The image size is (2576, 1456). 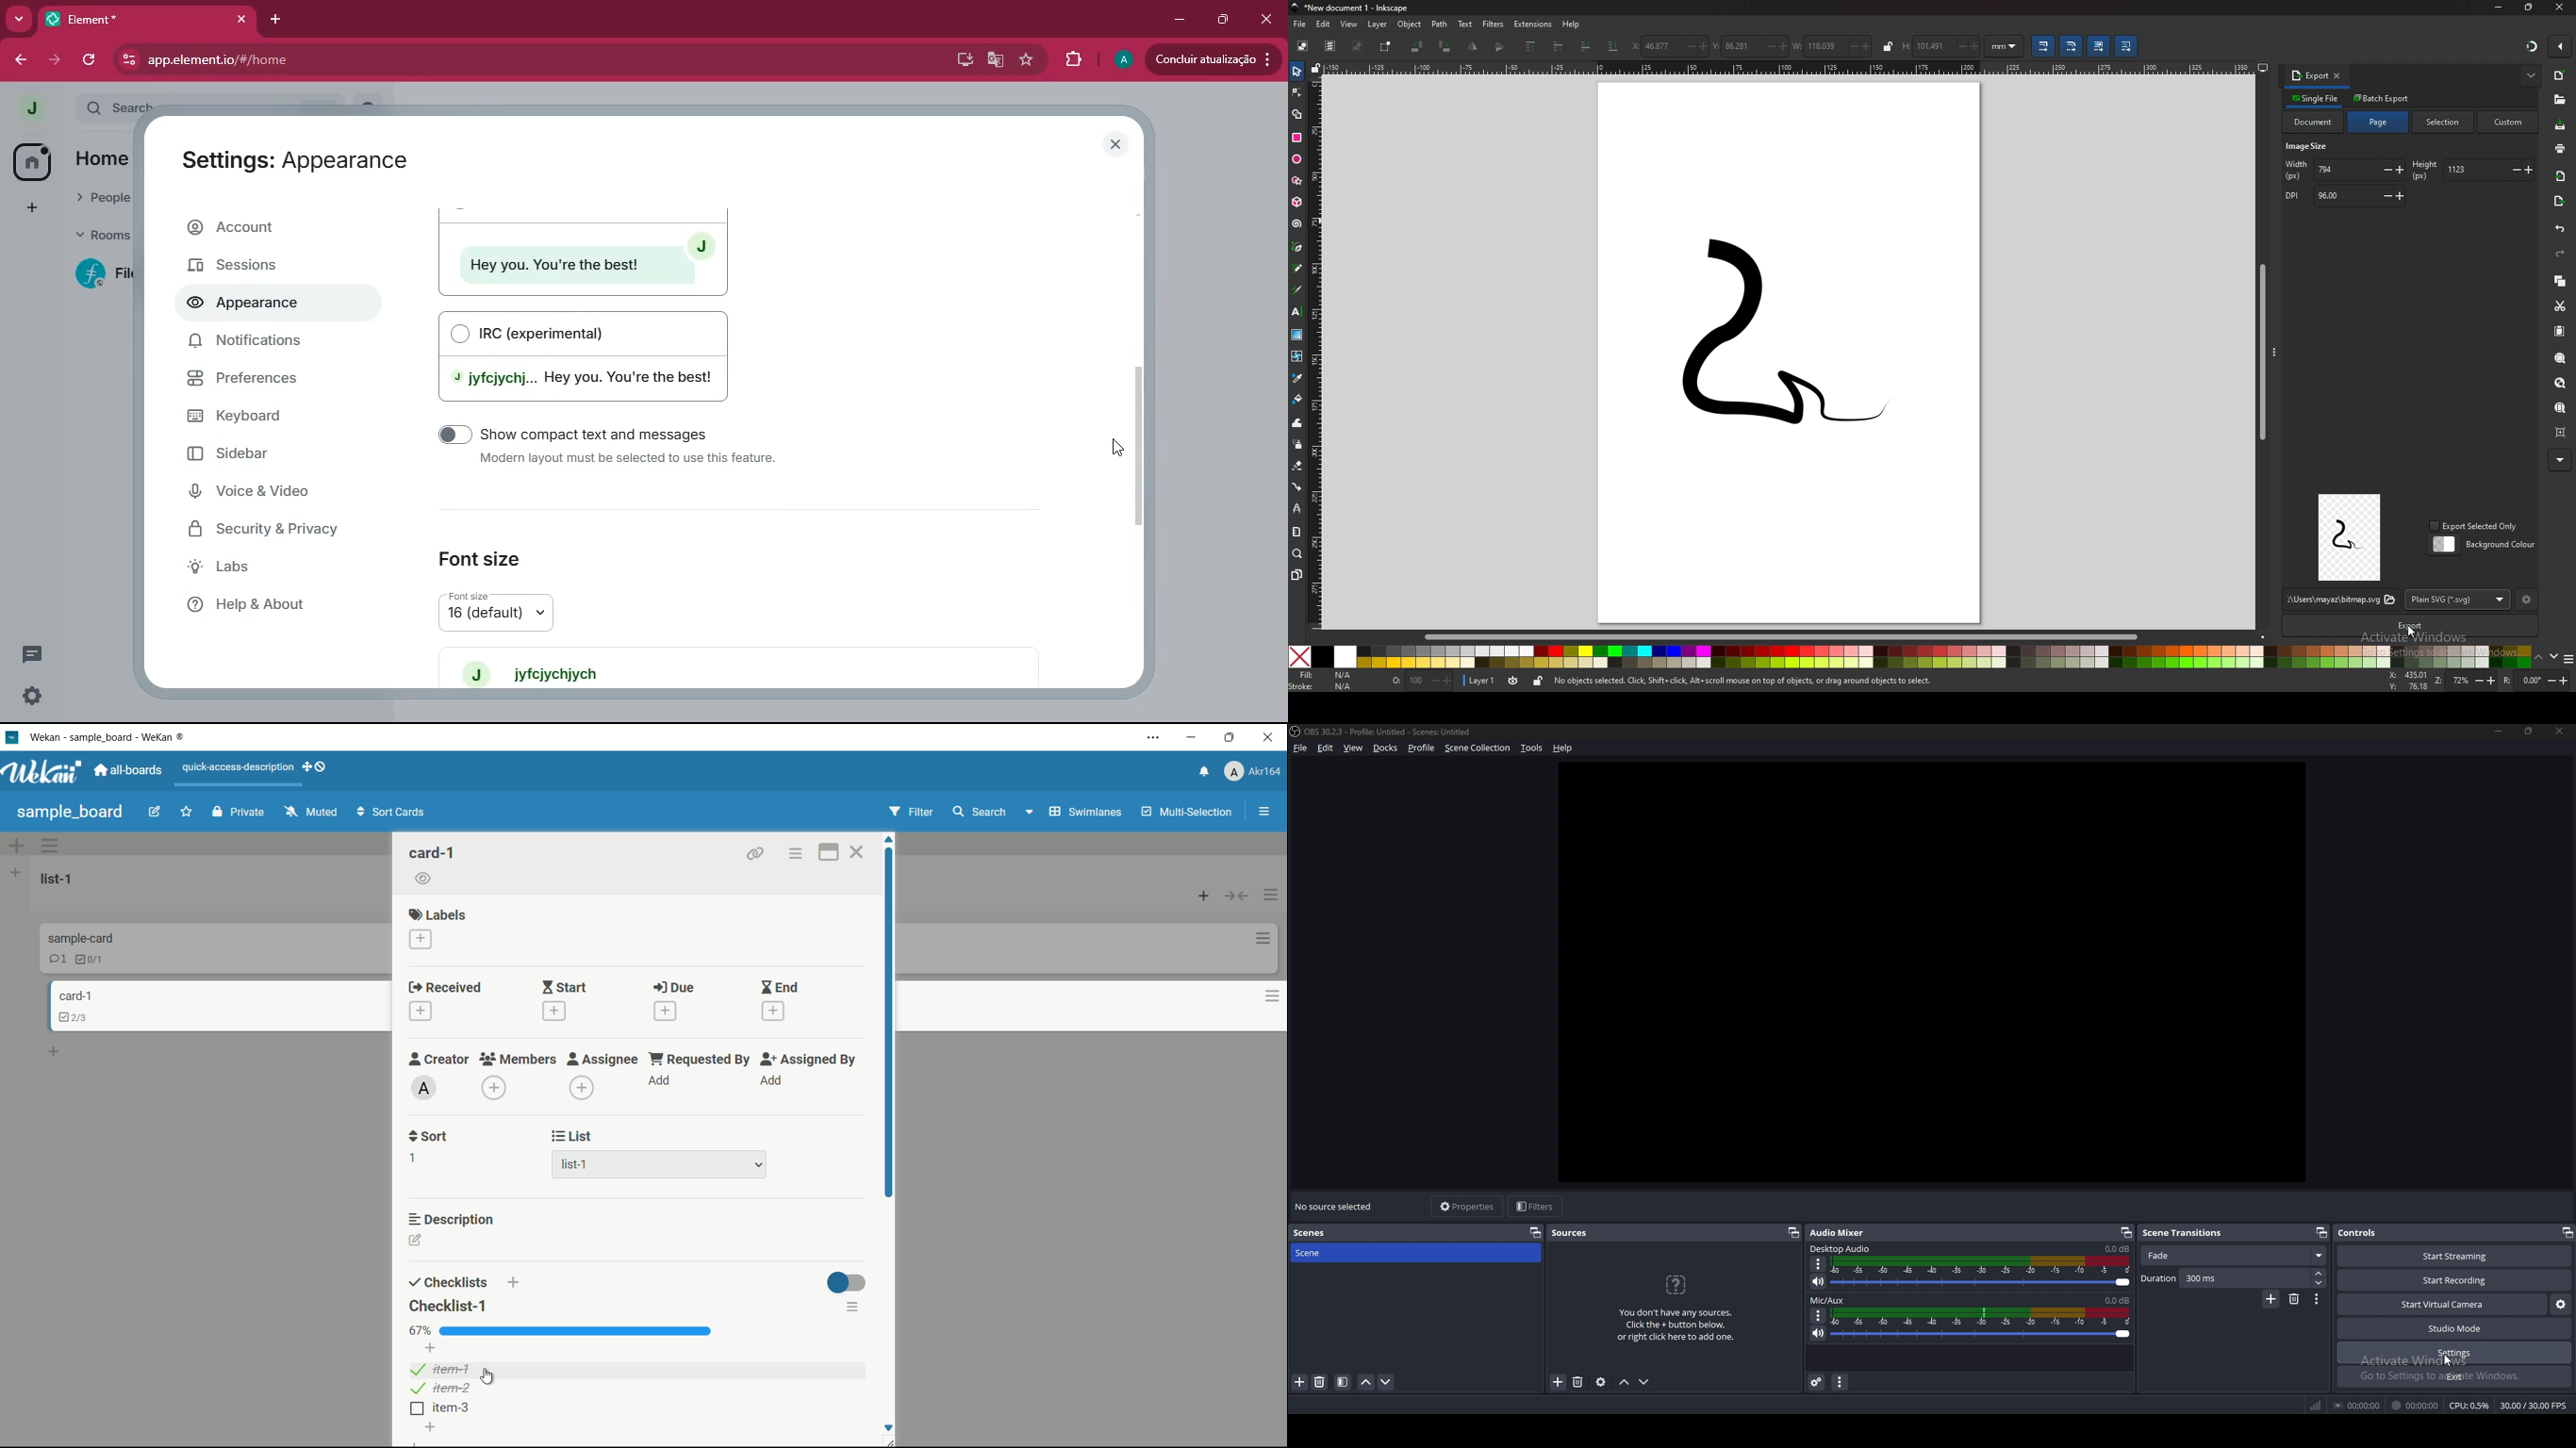 What do you see at coordinates (1120, 145) in the screenshot?
I see `close` at bounding box center [1120, 145].